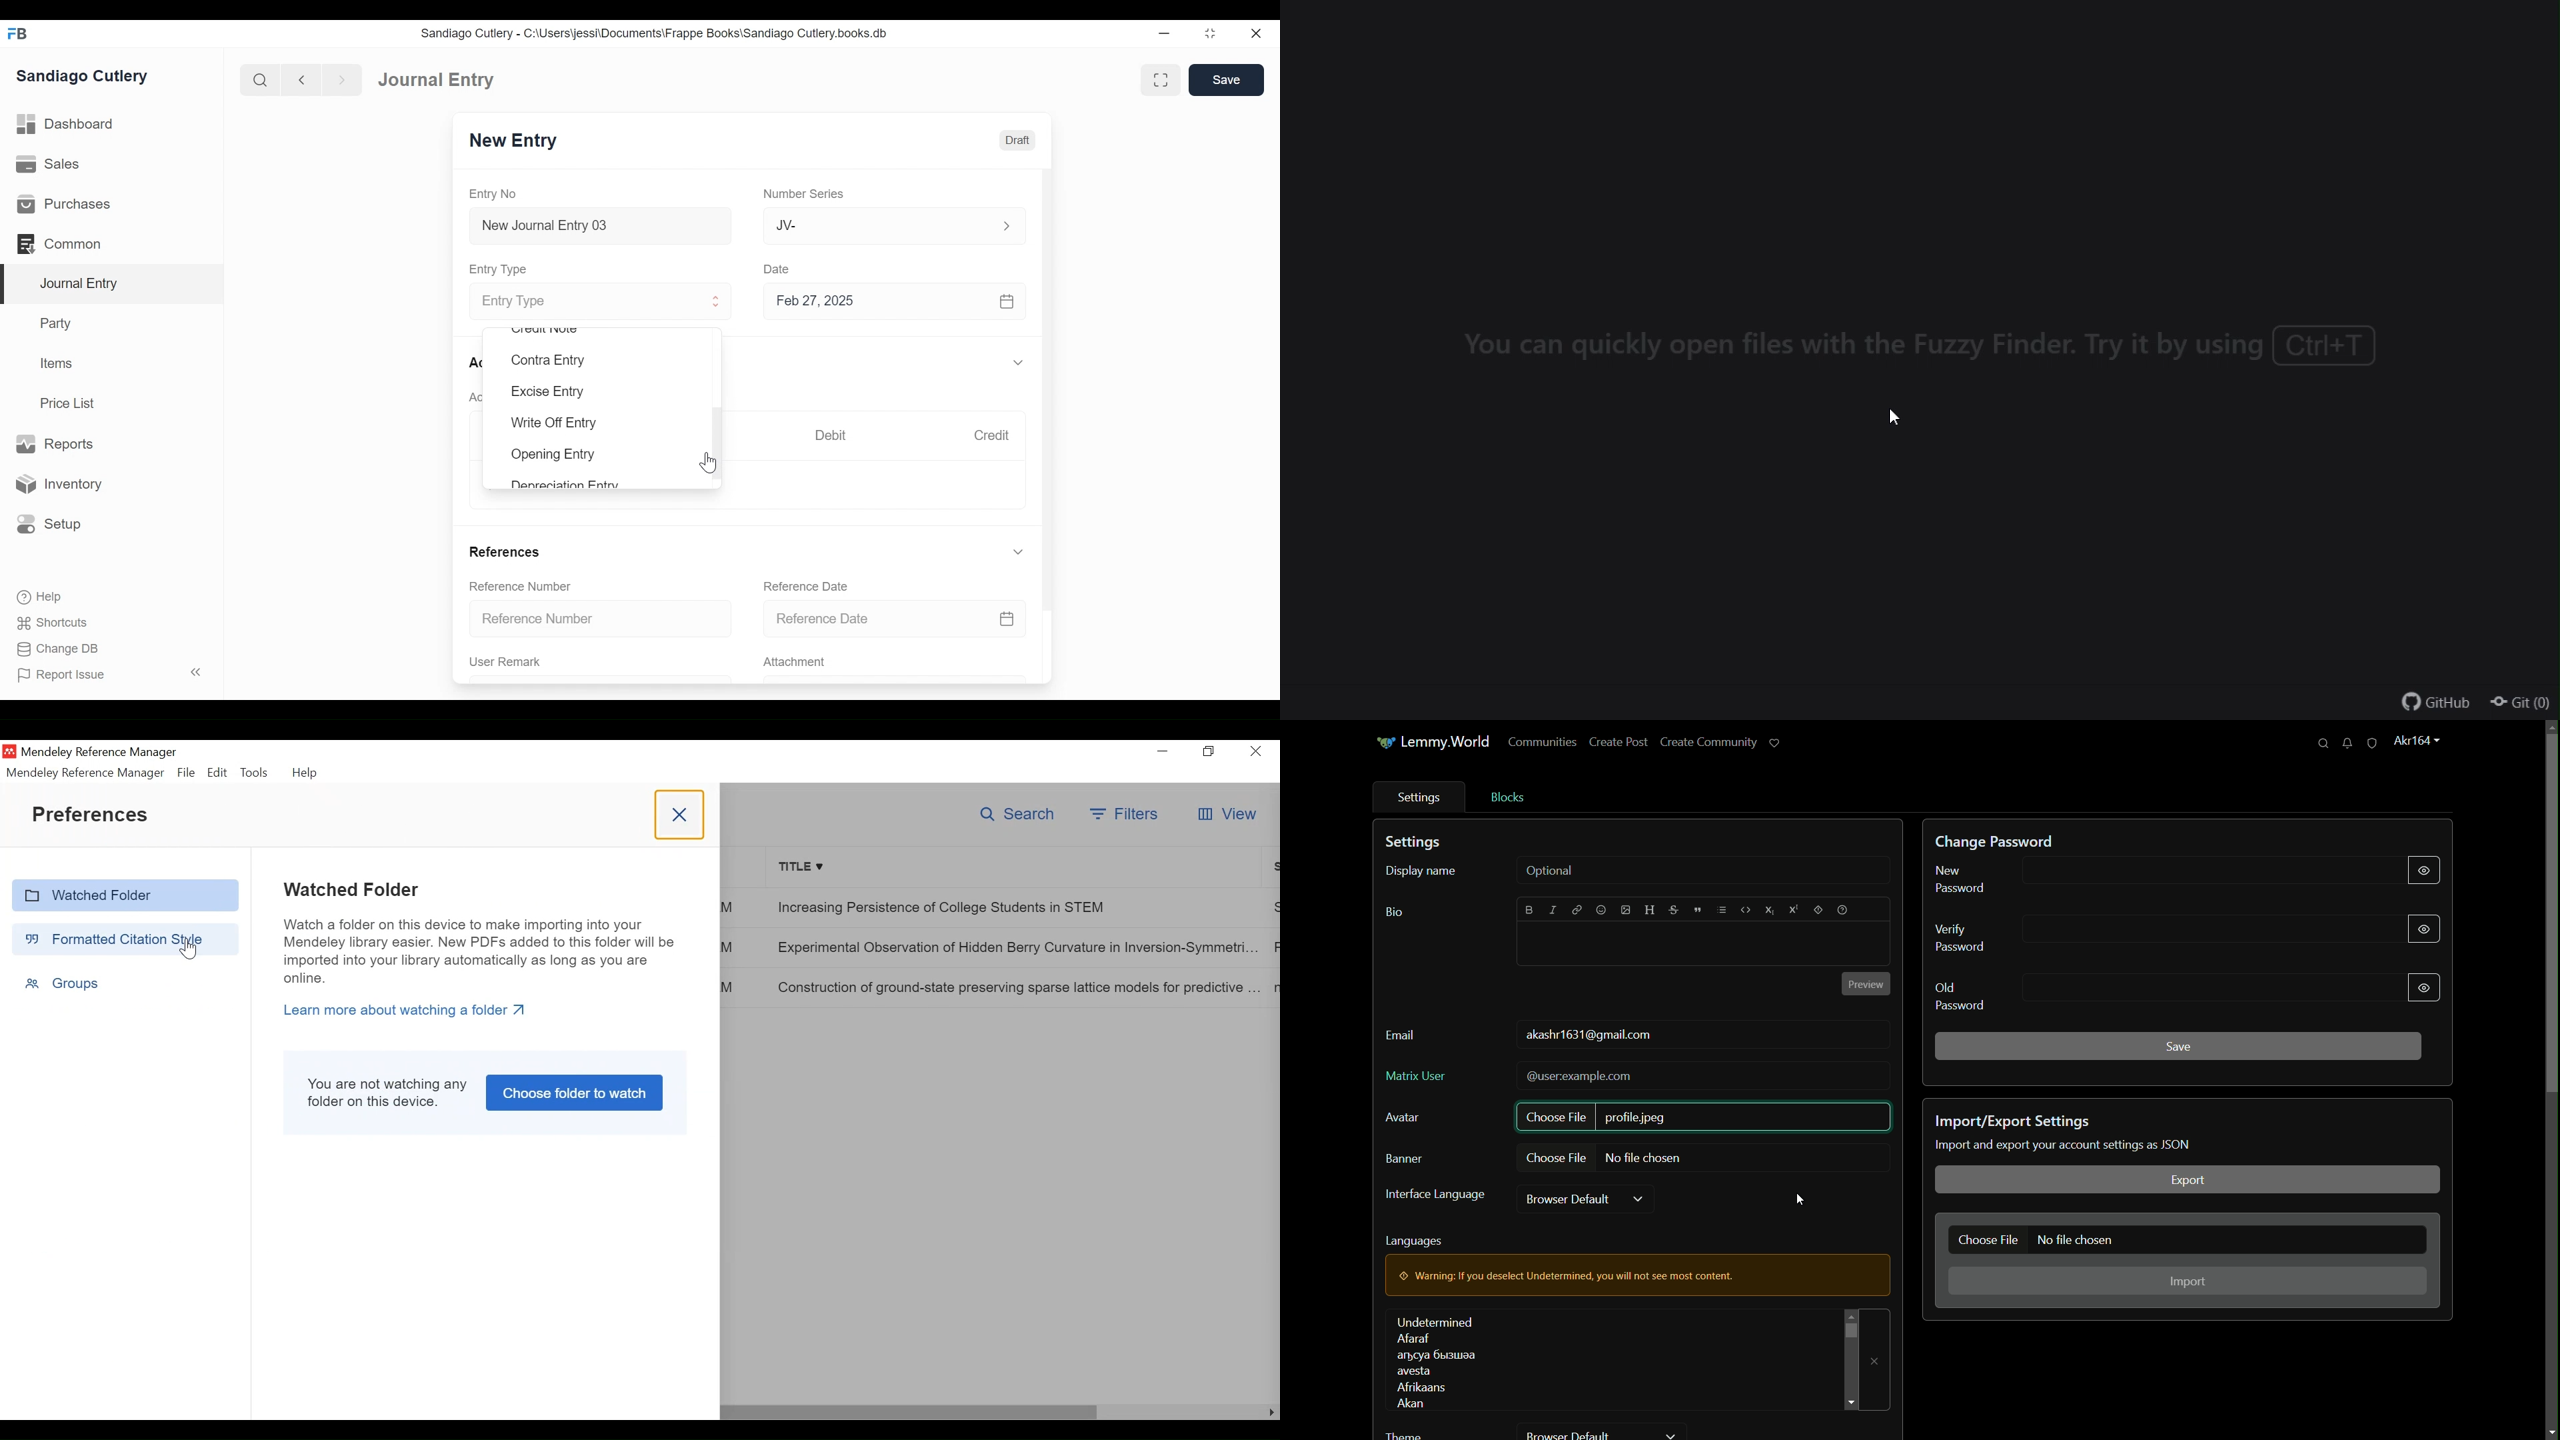  Describe the element at coordinates (597, 621) in the screenshot. I see `Reference Number` at that location.